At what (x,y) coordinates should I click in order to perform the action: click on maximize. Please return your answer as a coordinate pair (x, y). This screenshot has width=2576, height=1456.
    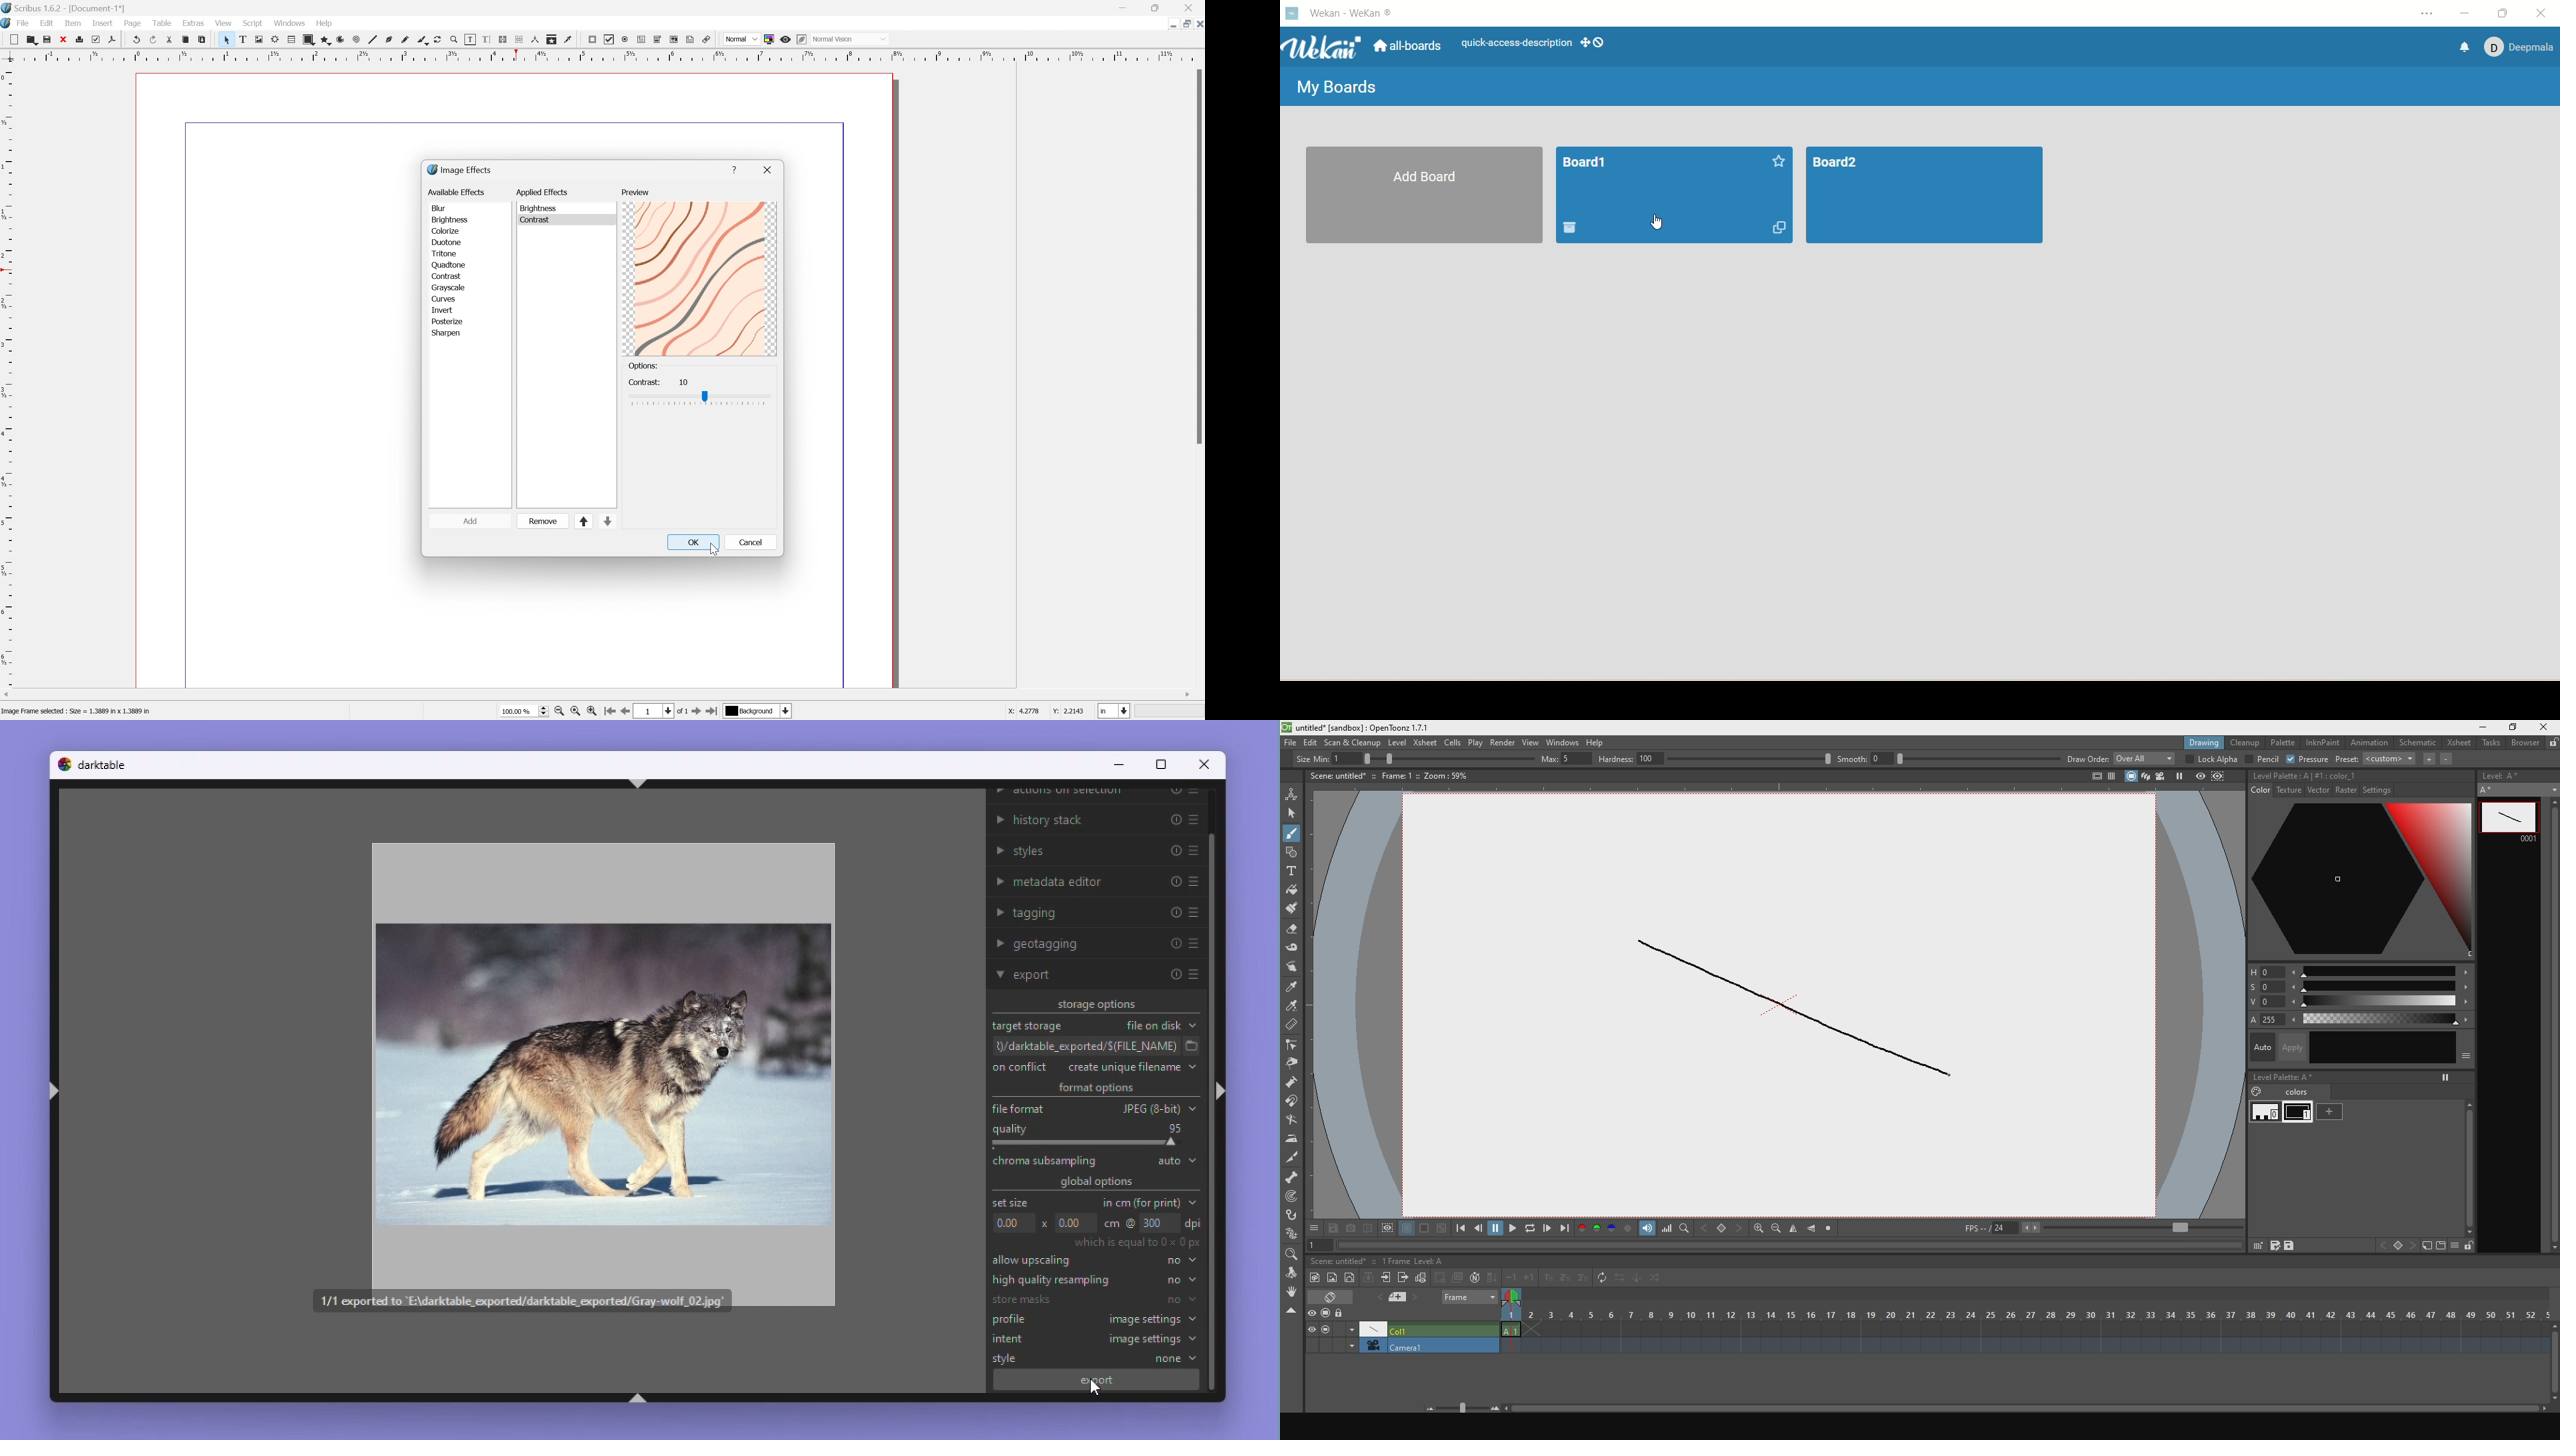
    Looking at the image, I should click on (2501, 13).